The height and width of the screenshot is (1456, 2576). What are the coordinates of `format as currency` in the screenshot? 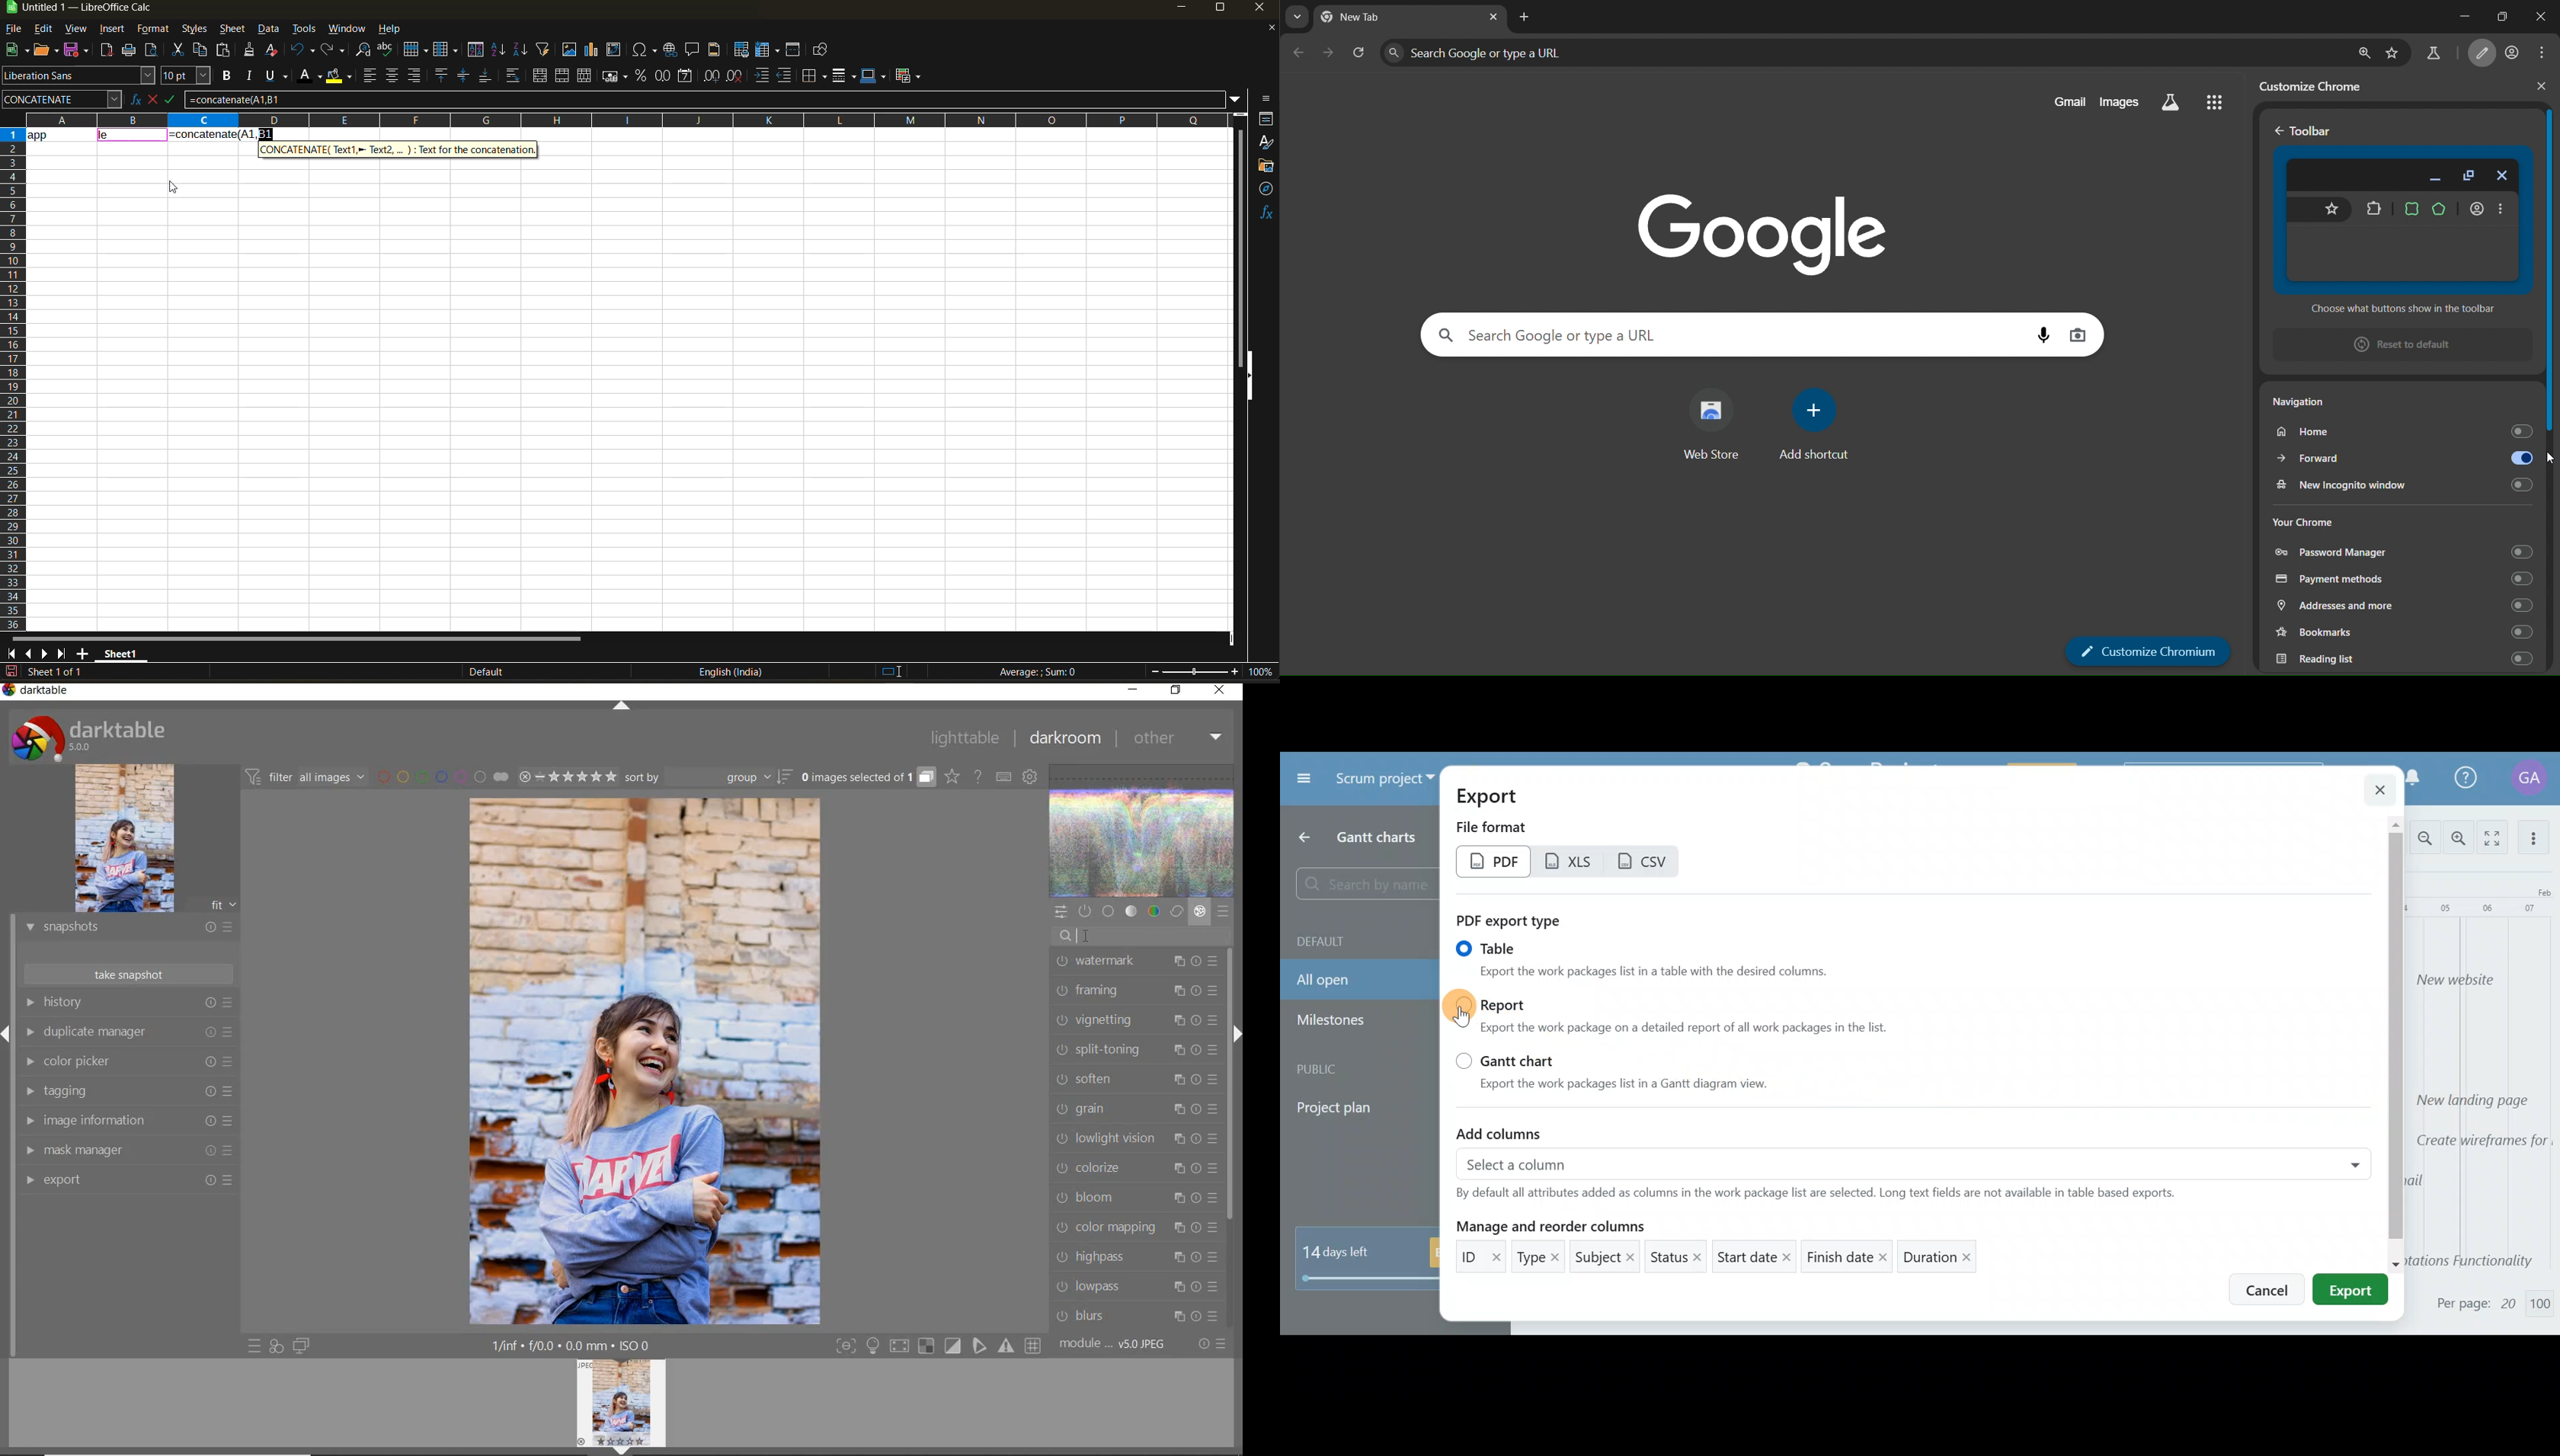 It's located at (619, 76).